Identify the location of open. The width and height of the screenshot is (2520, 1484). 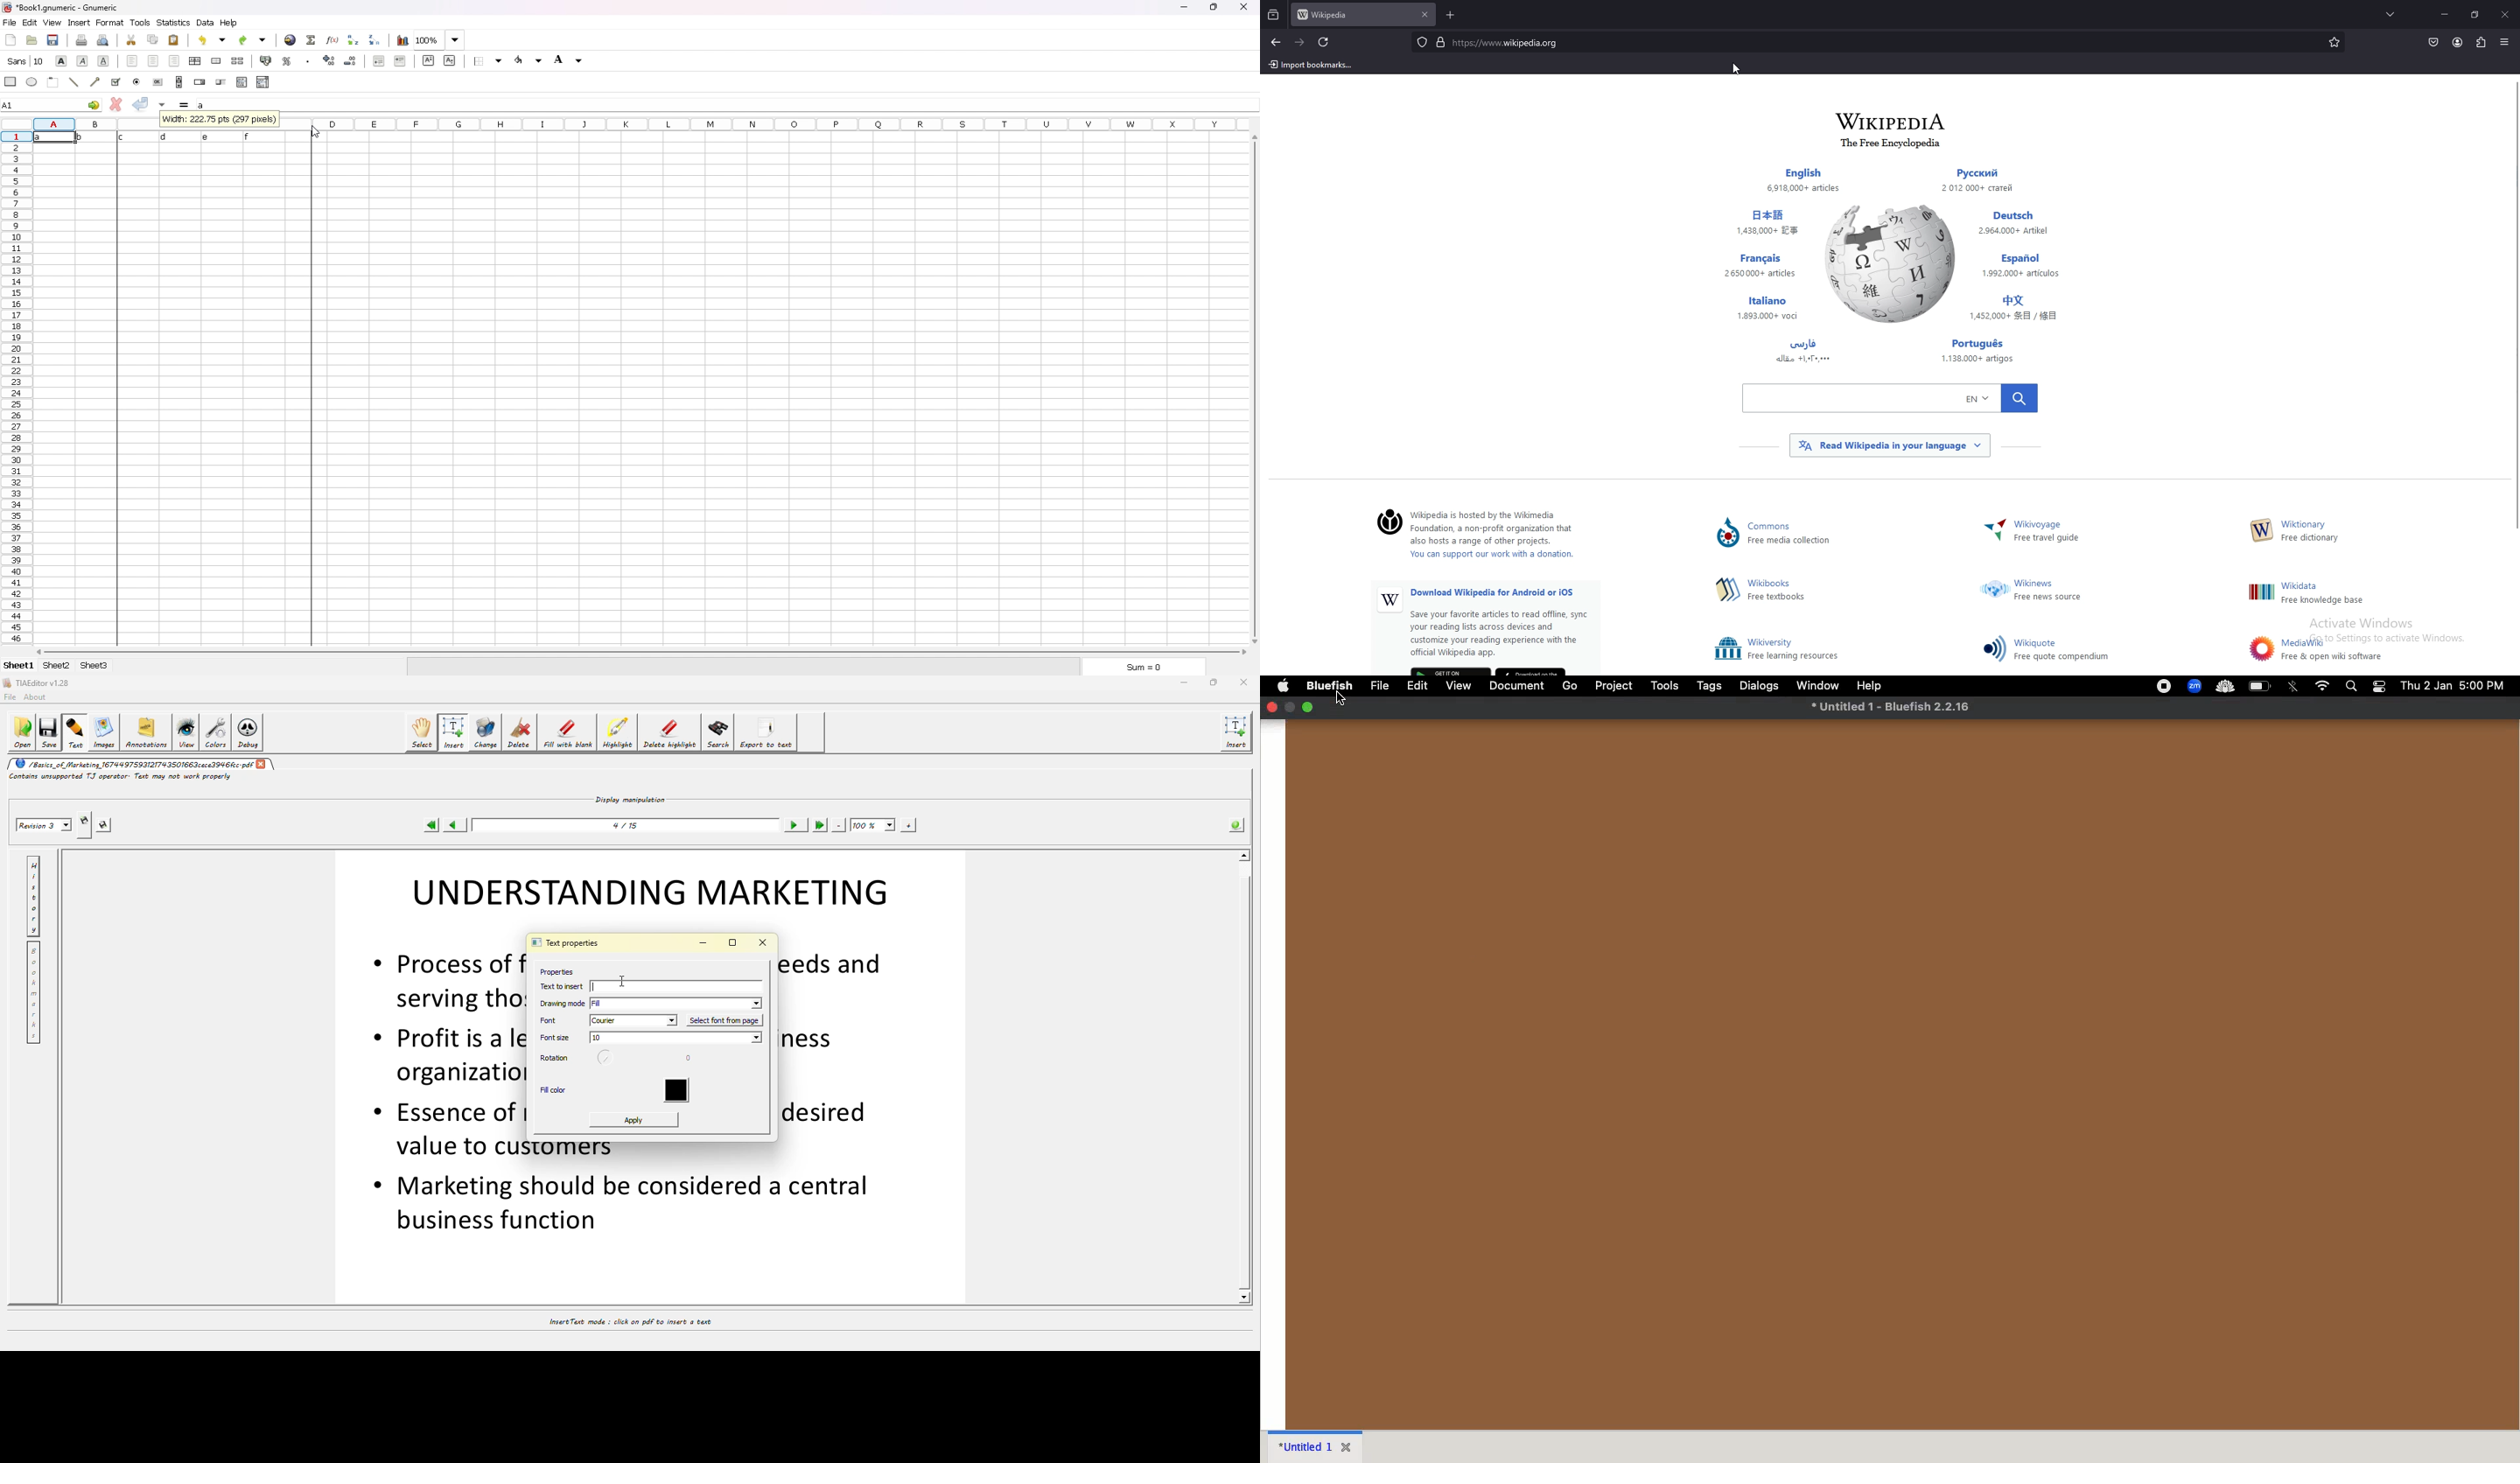
(32, 39).